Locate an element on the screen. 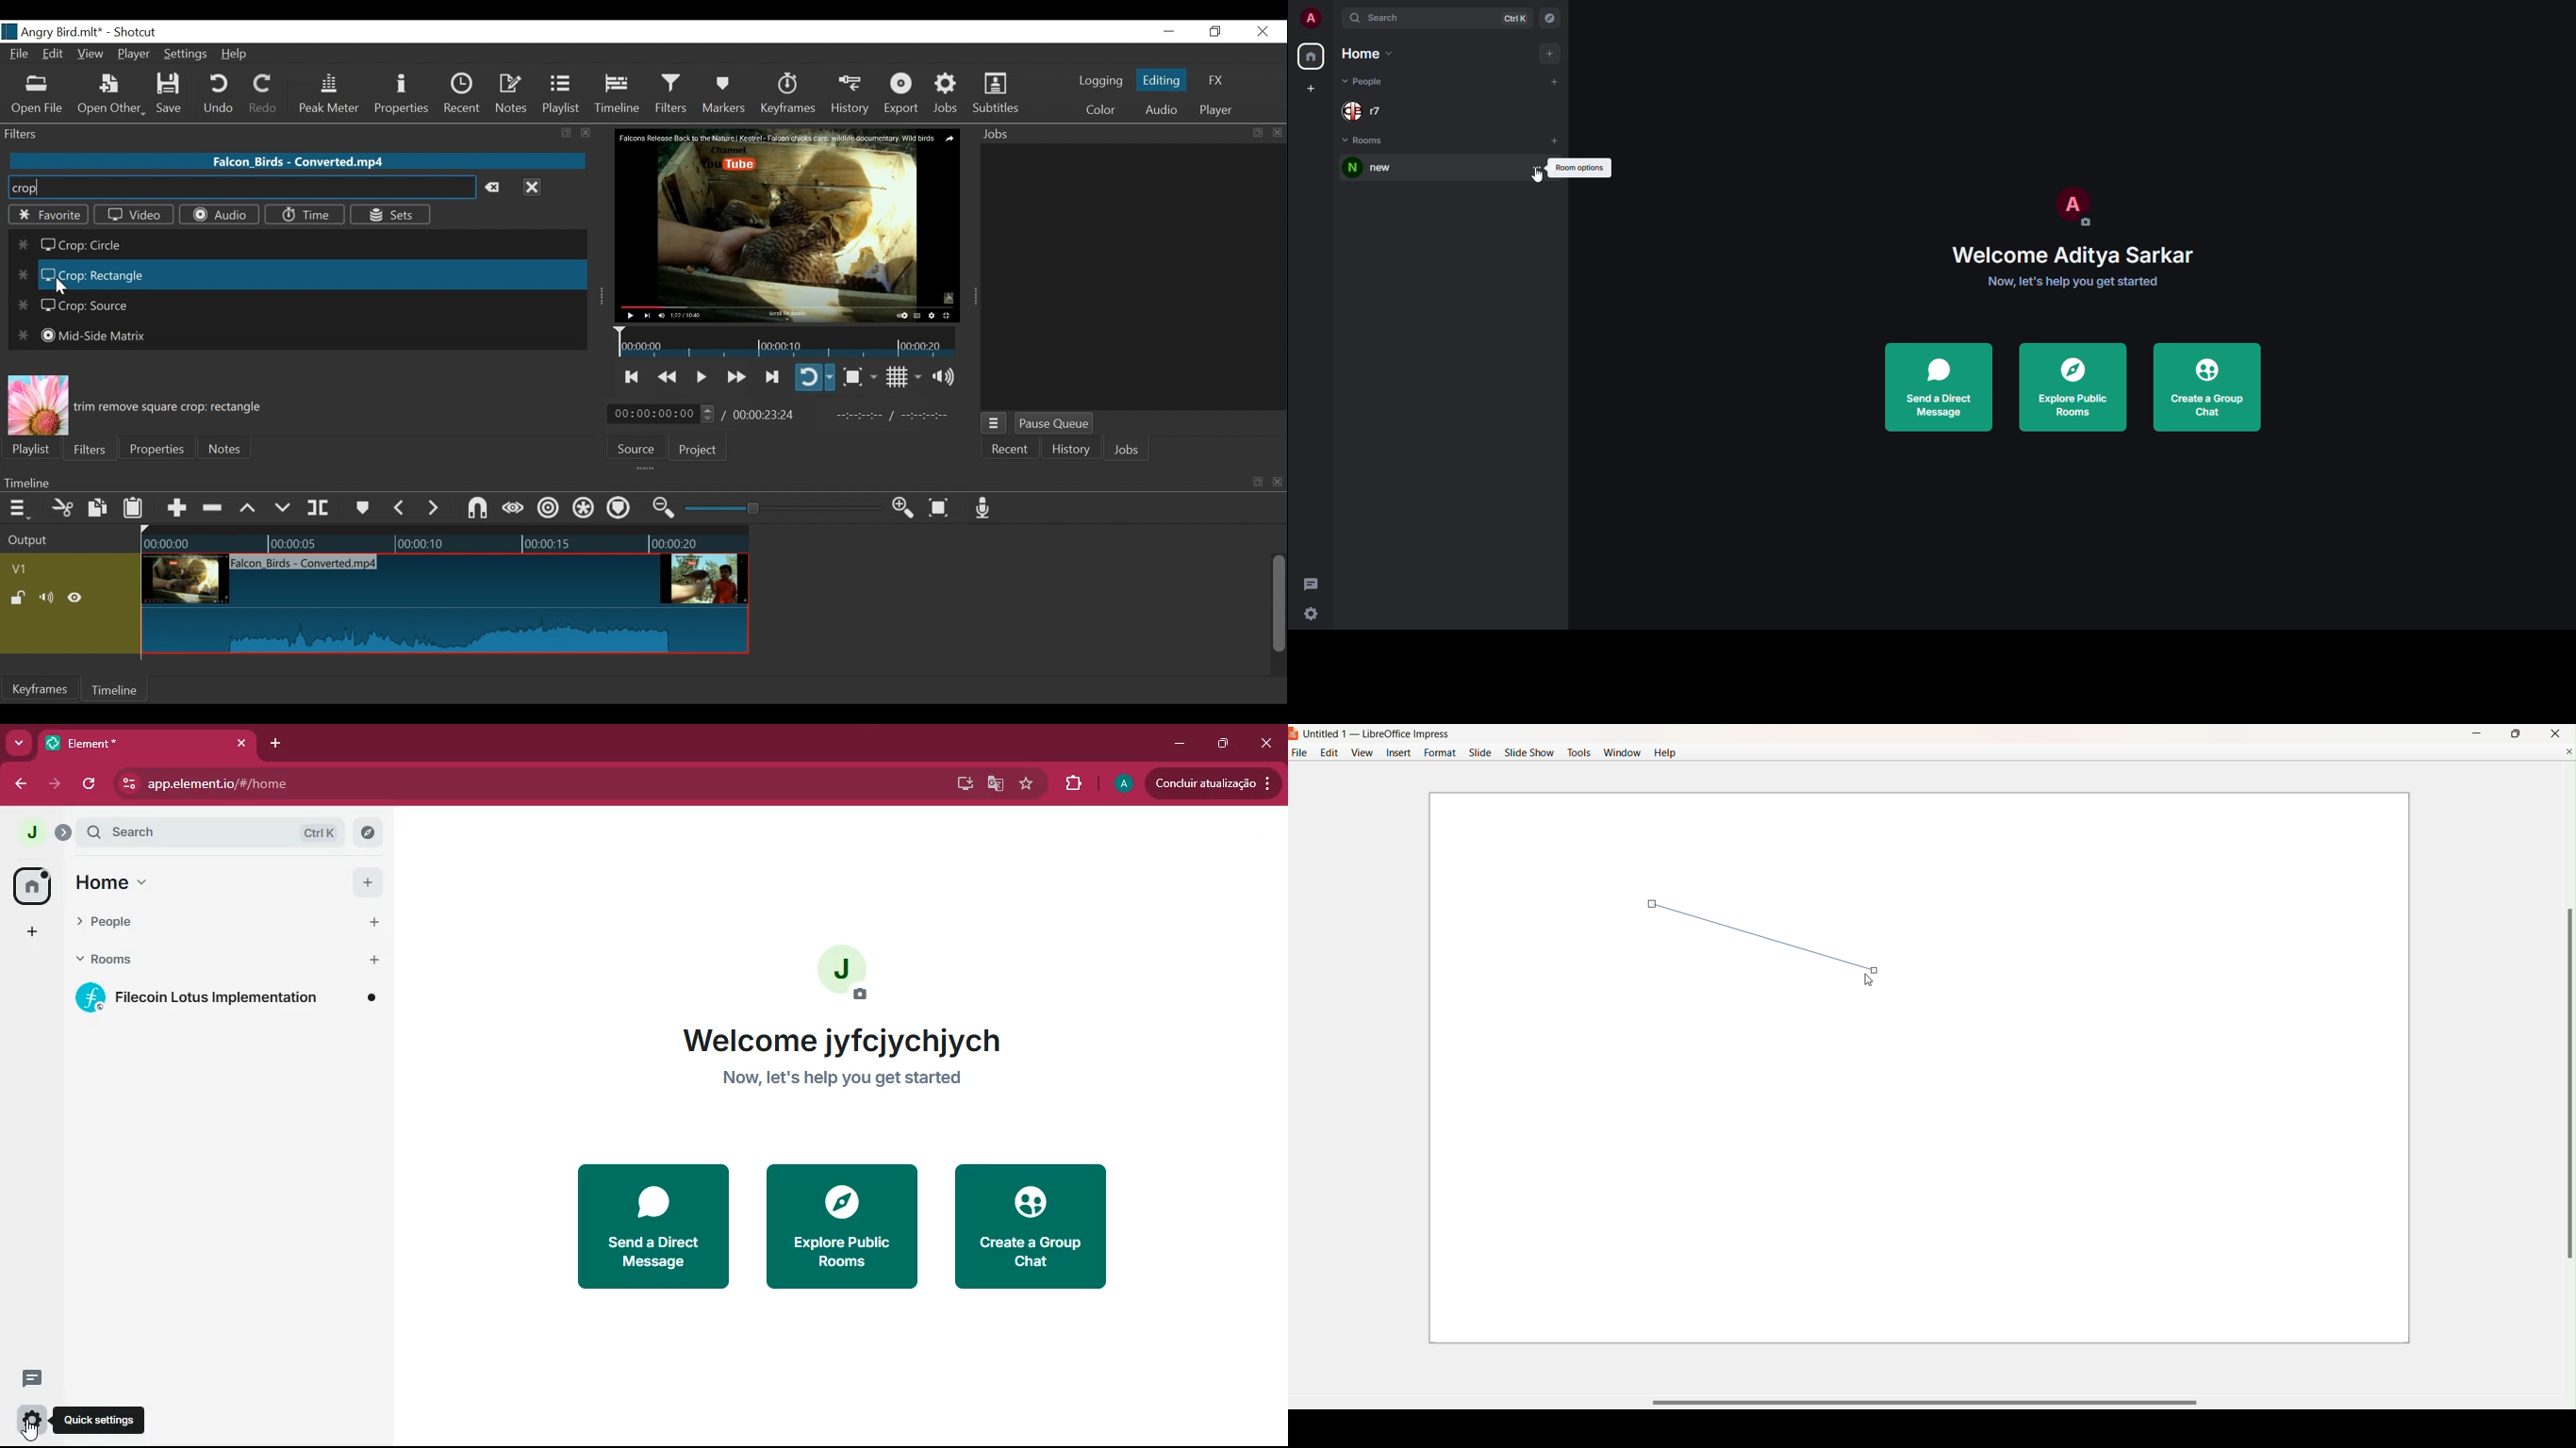  close is located at coordinates (1279, 483).